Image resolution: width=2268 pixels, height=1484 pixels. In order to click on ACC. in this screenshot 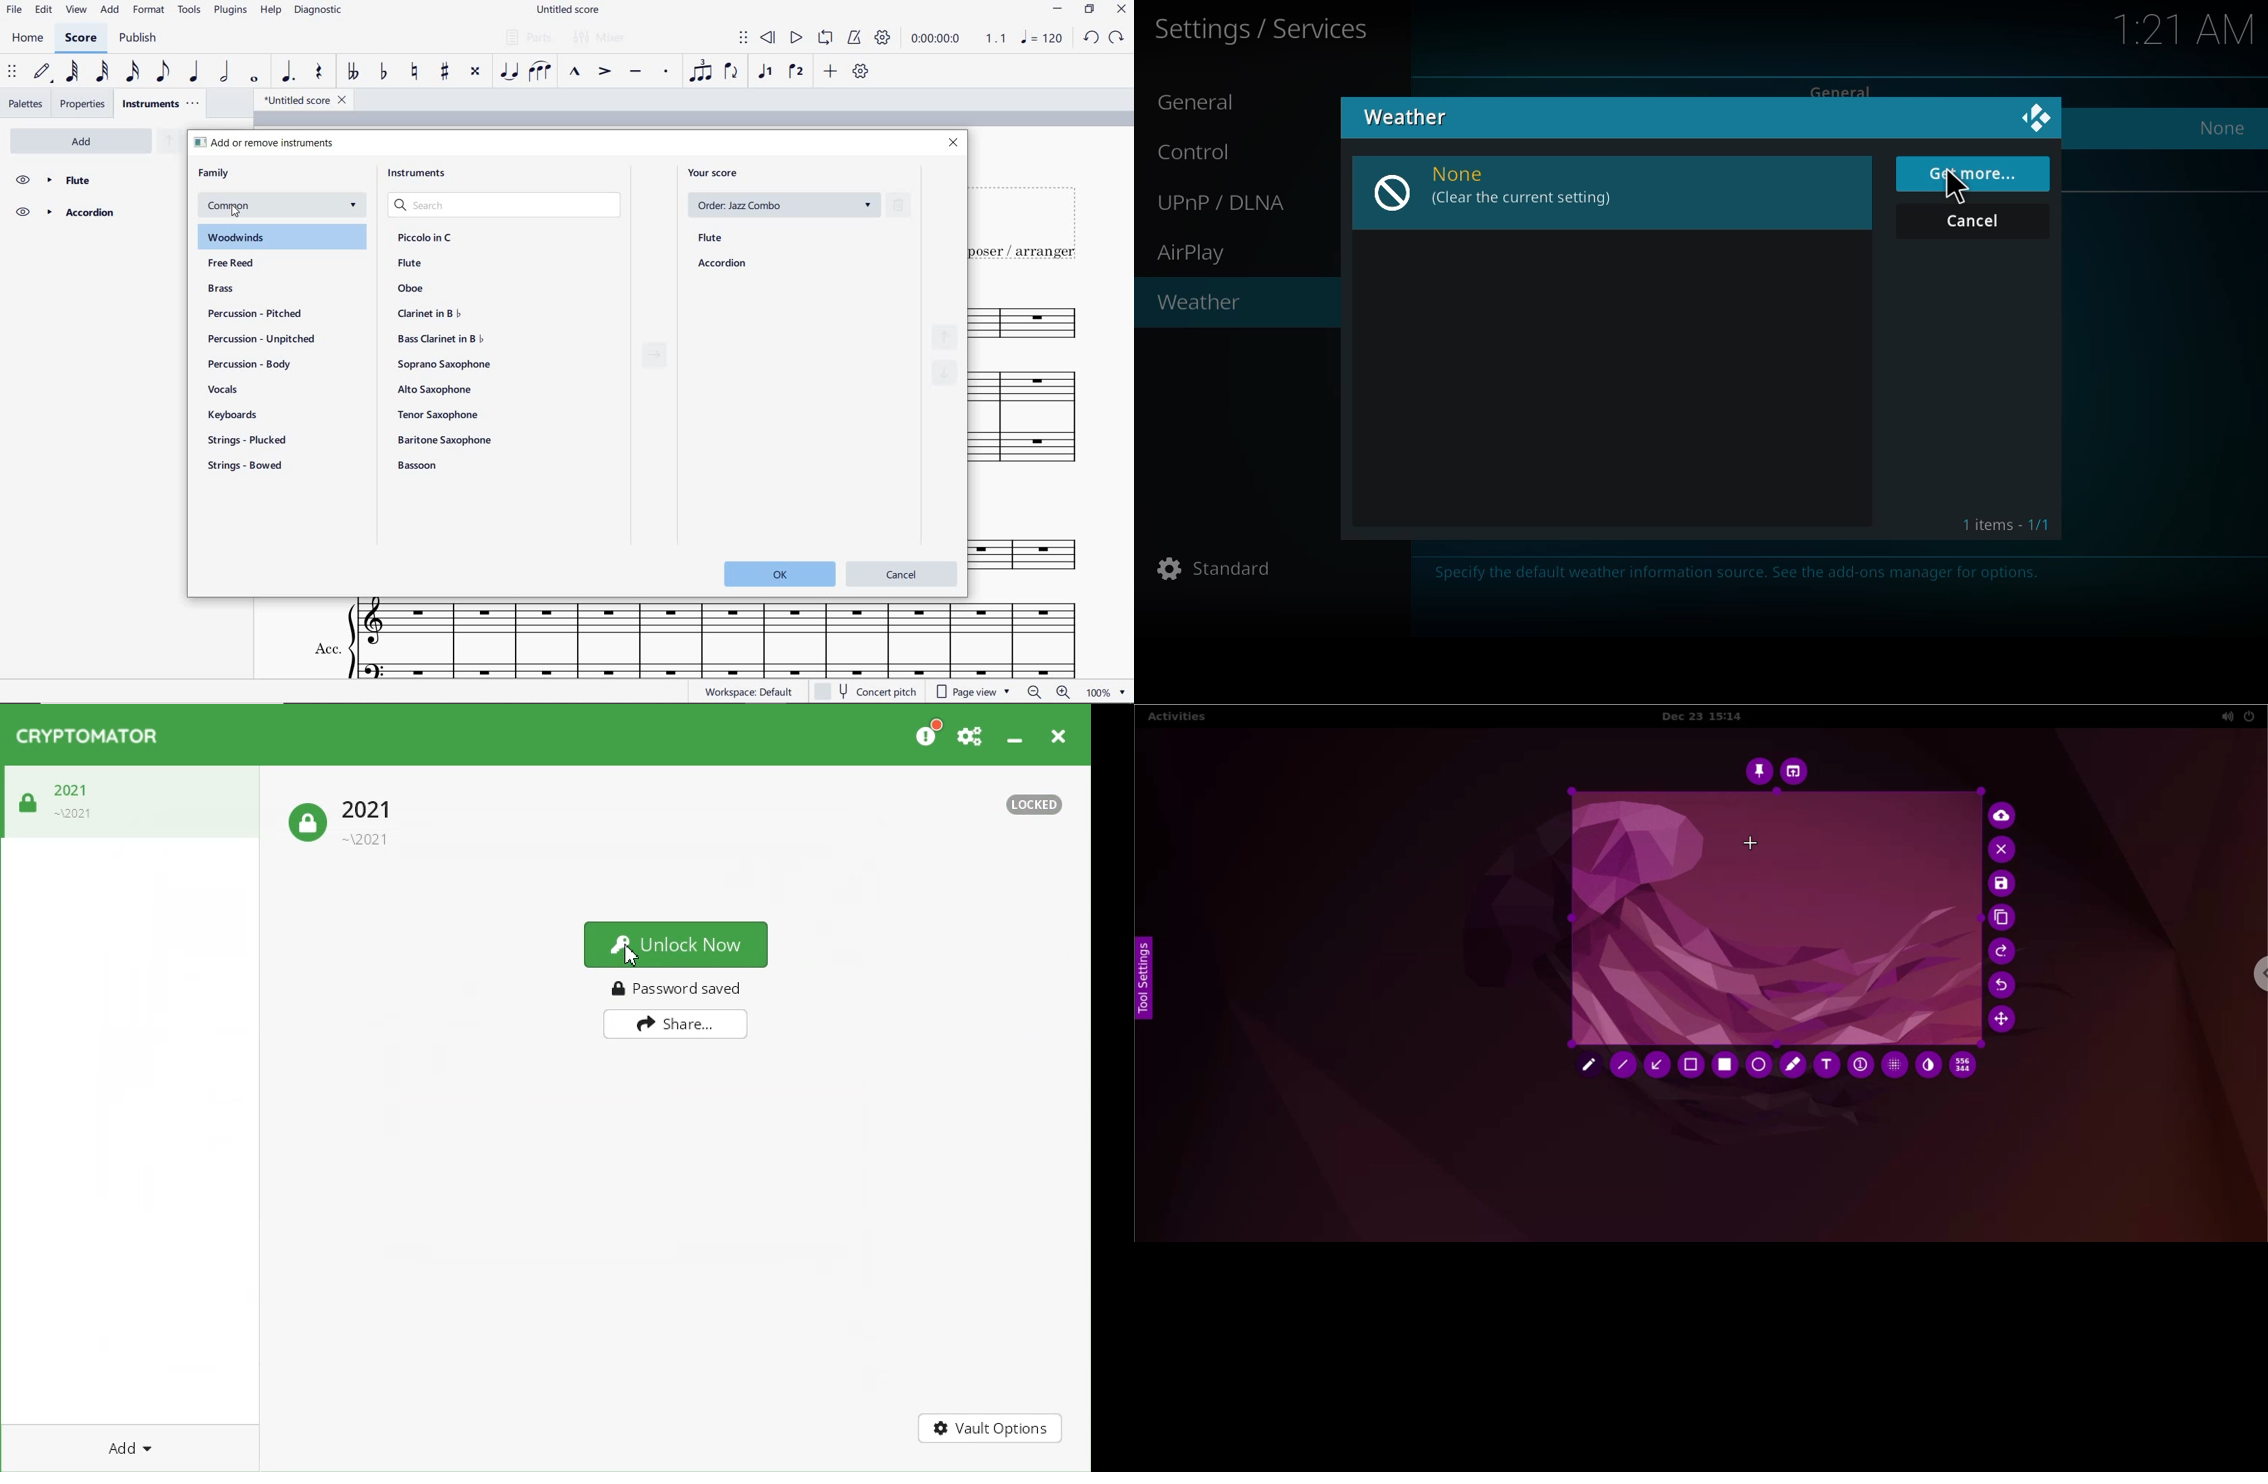, I will do `click(693, 640)`.